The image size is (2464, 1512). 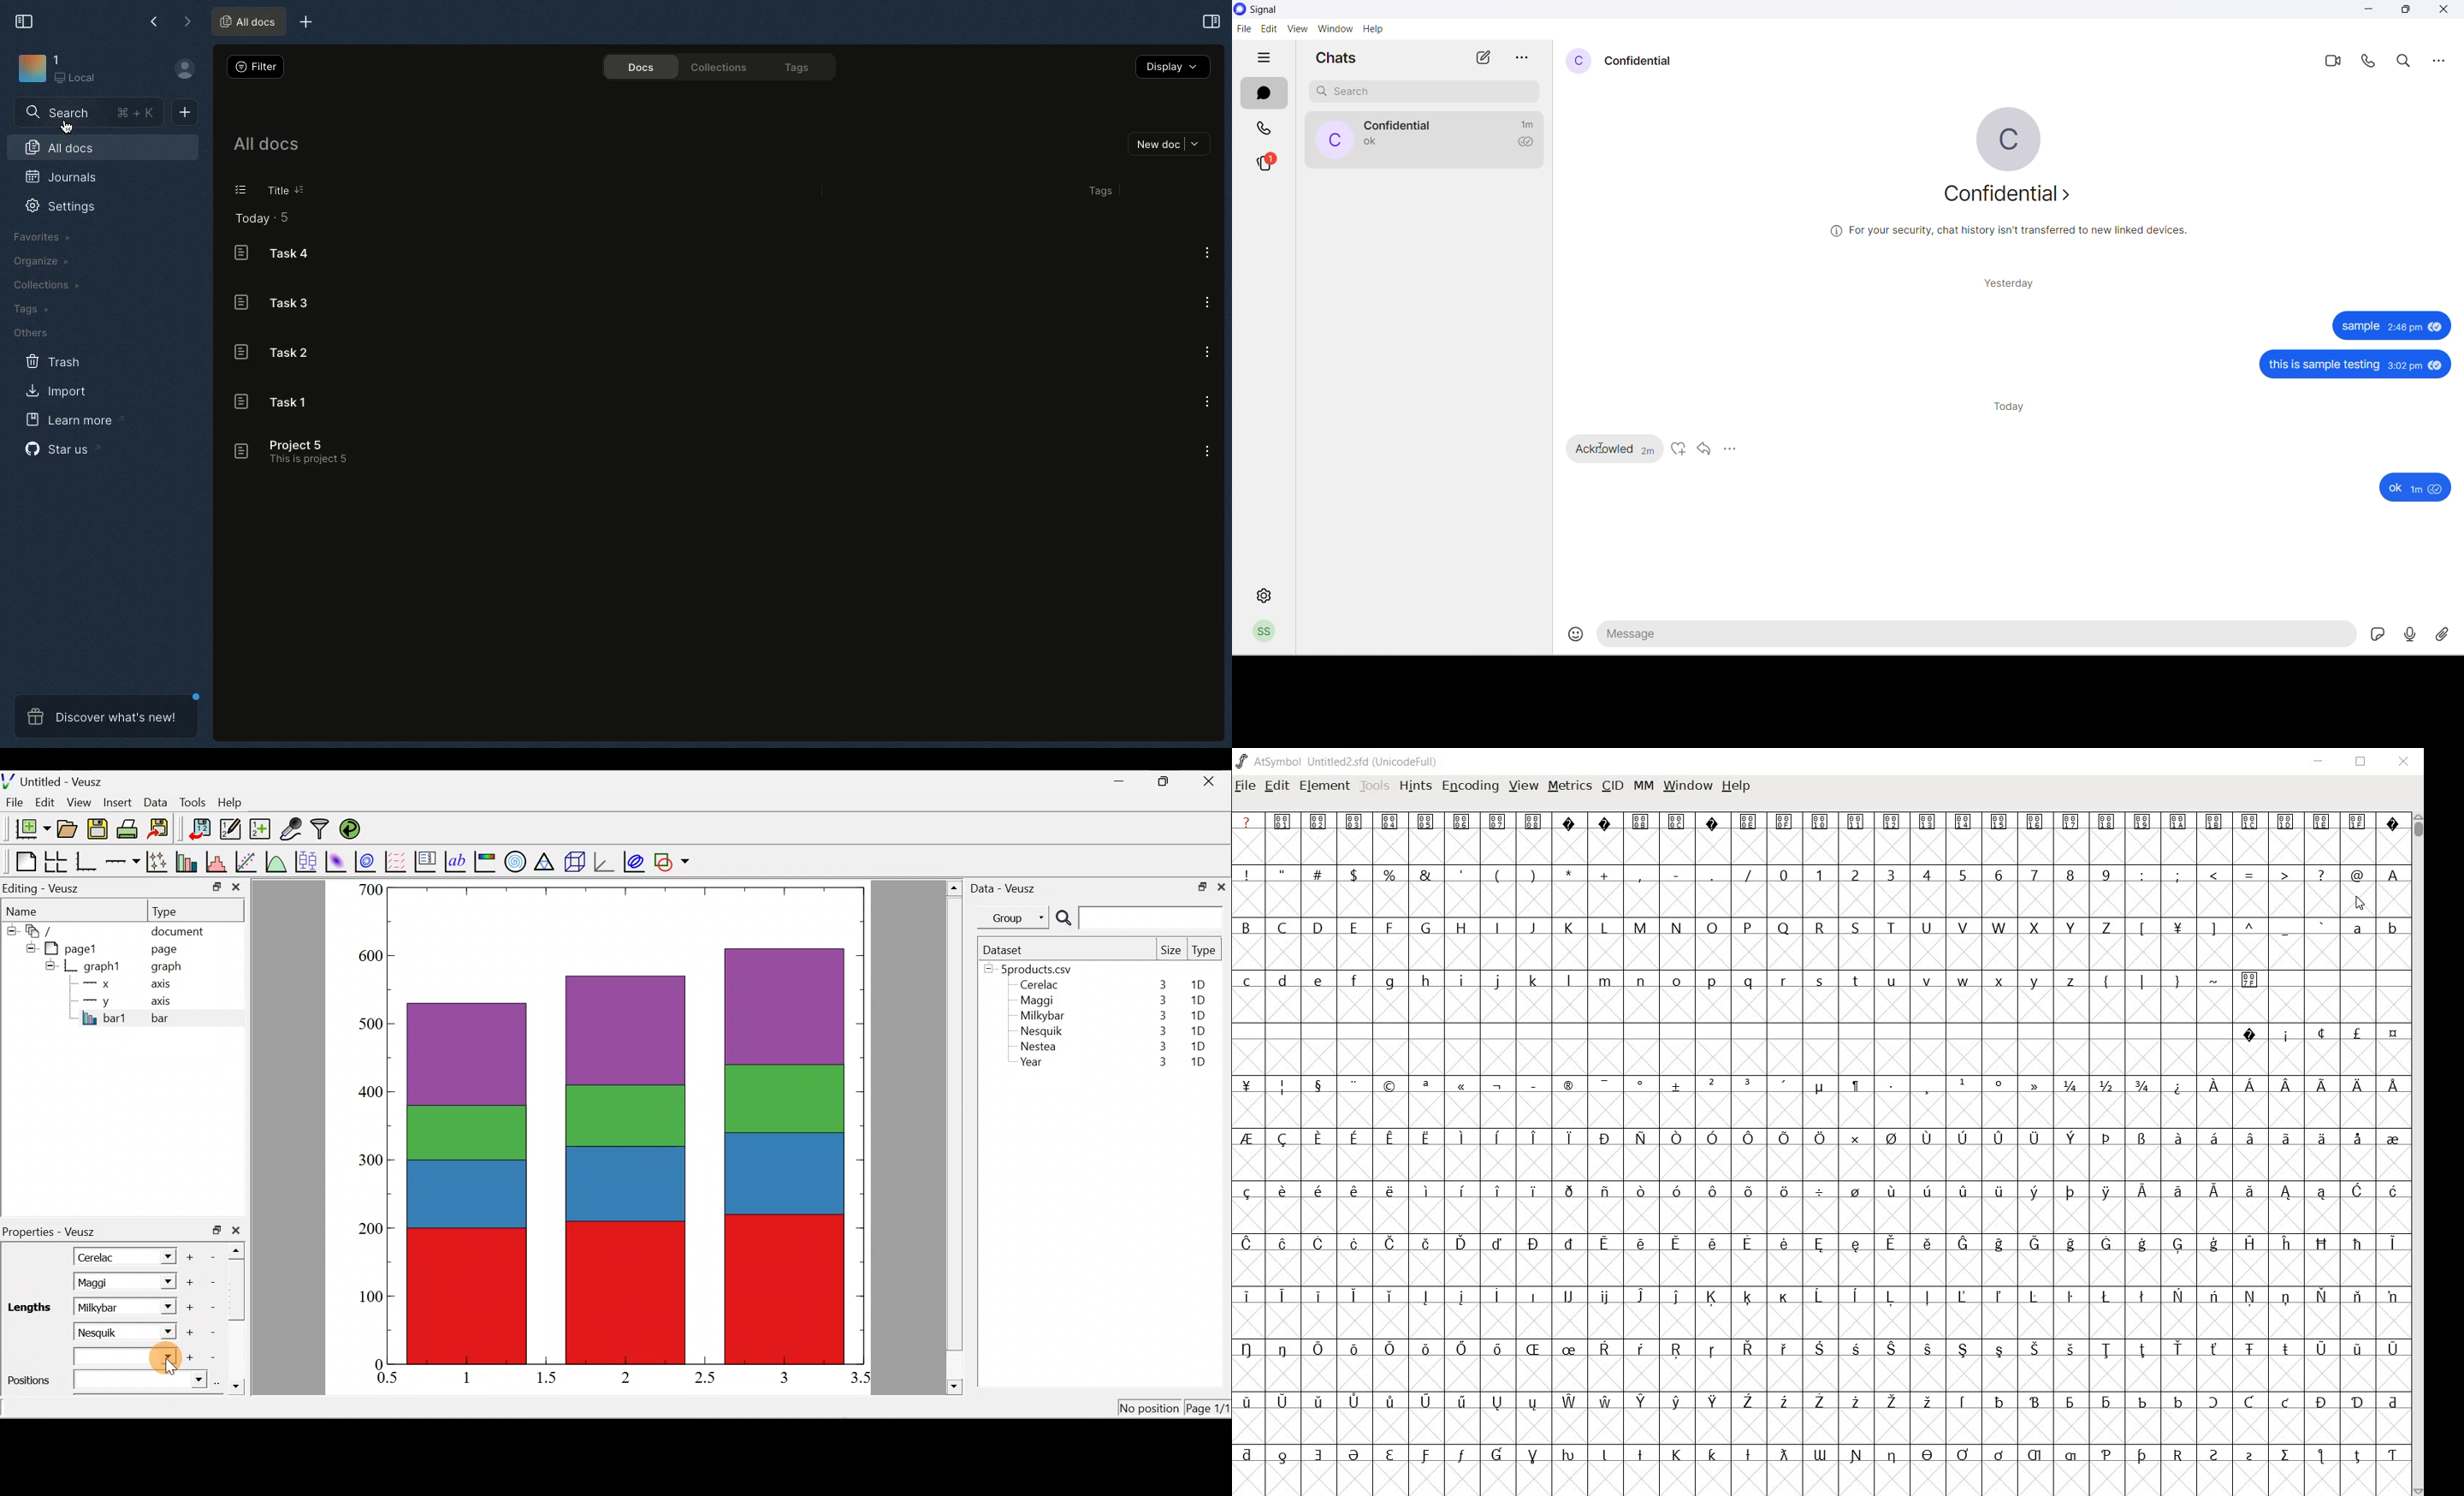 What do you see at coordinates (549, 1378) in the screenshot?
I see `1.5` at bounding box center [549, 1378].